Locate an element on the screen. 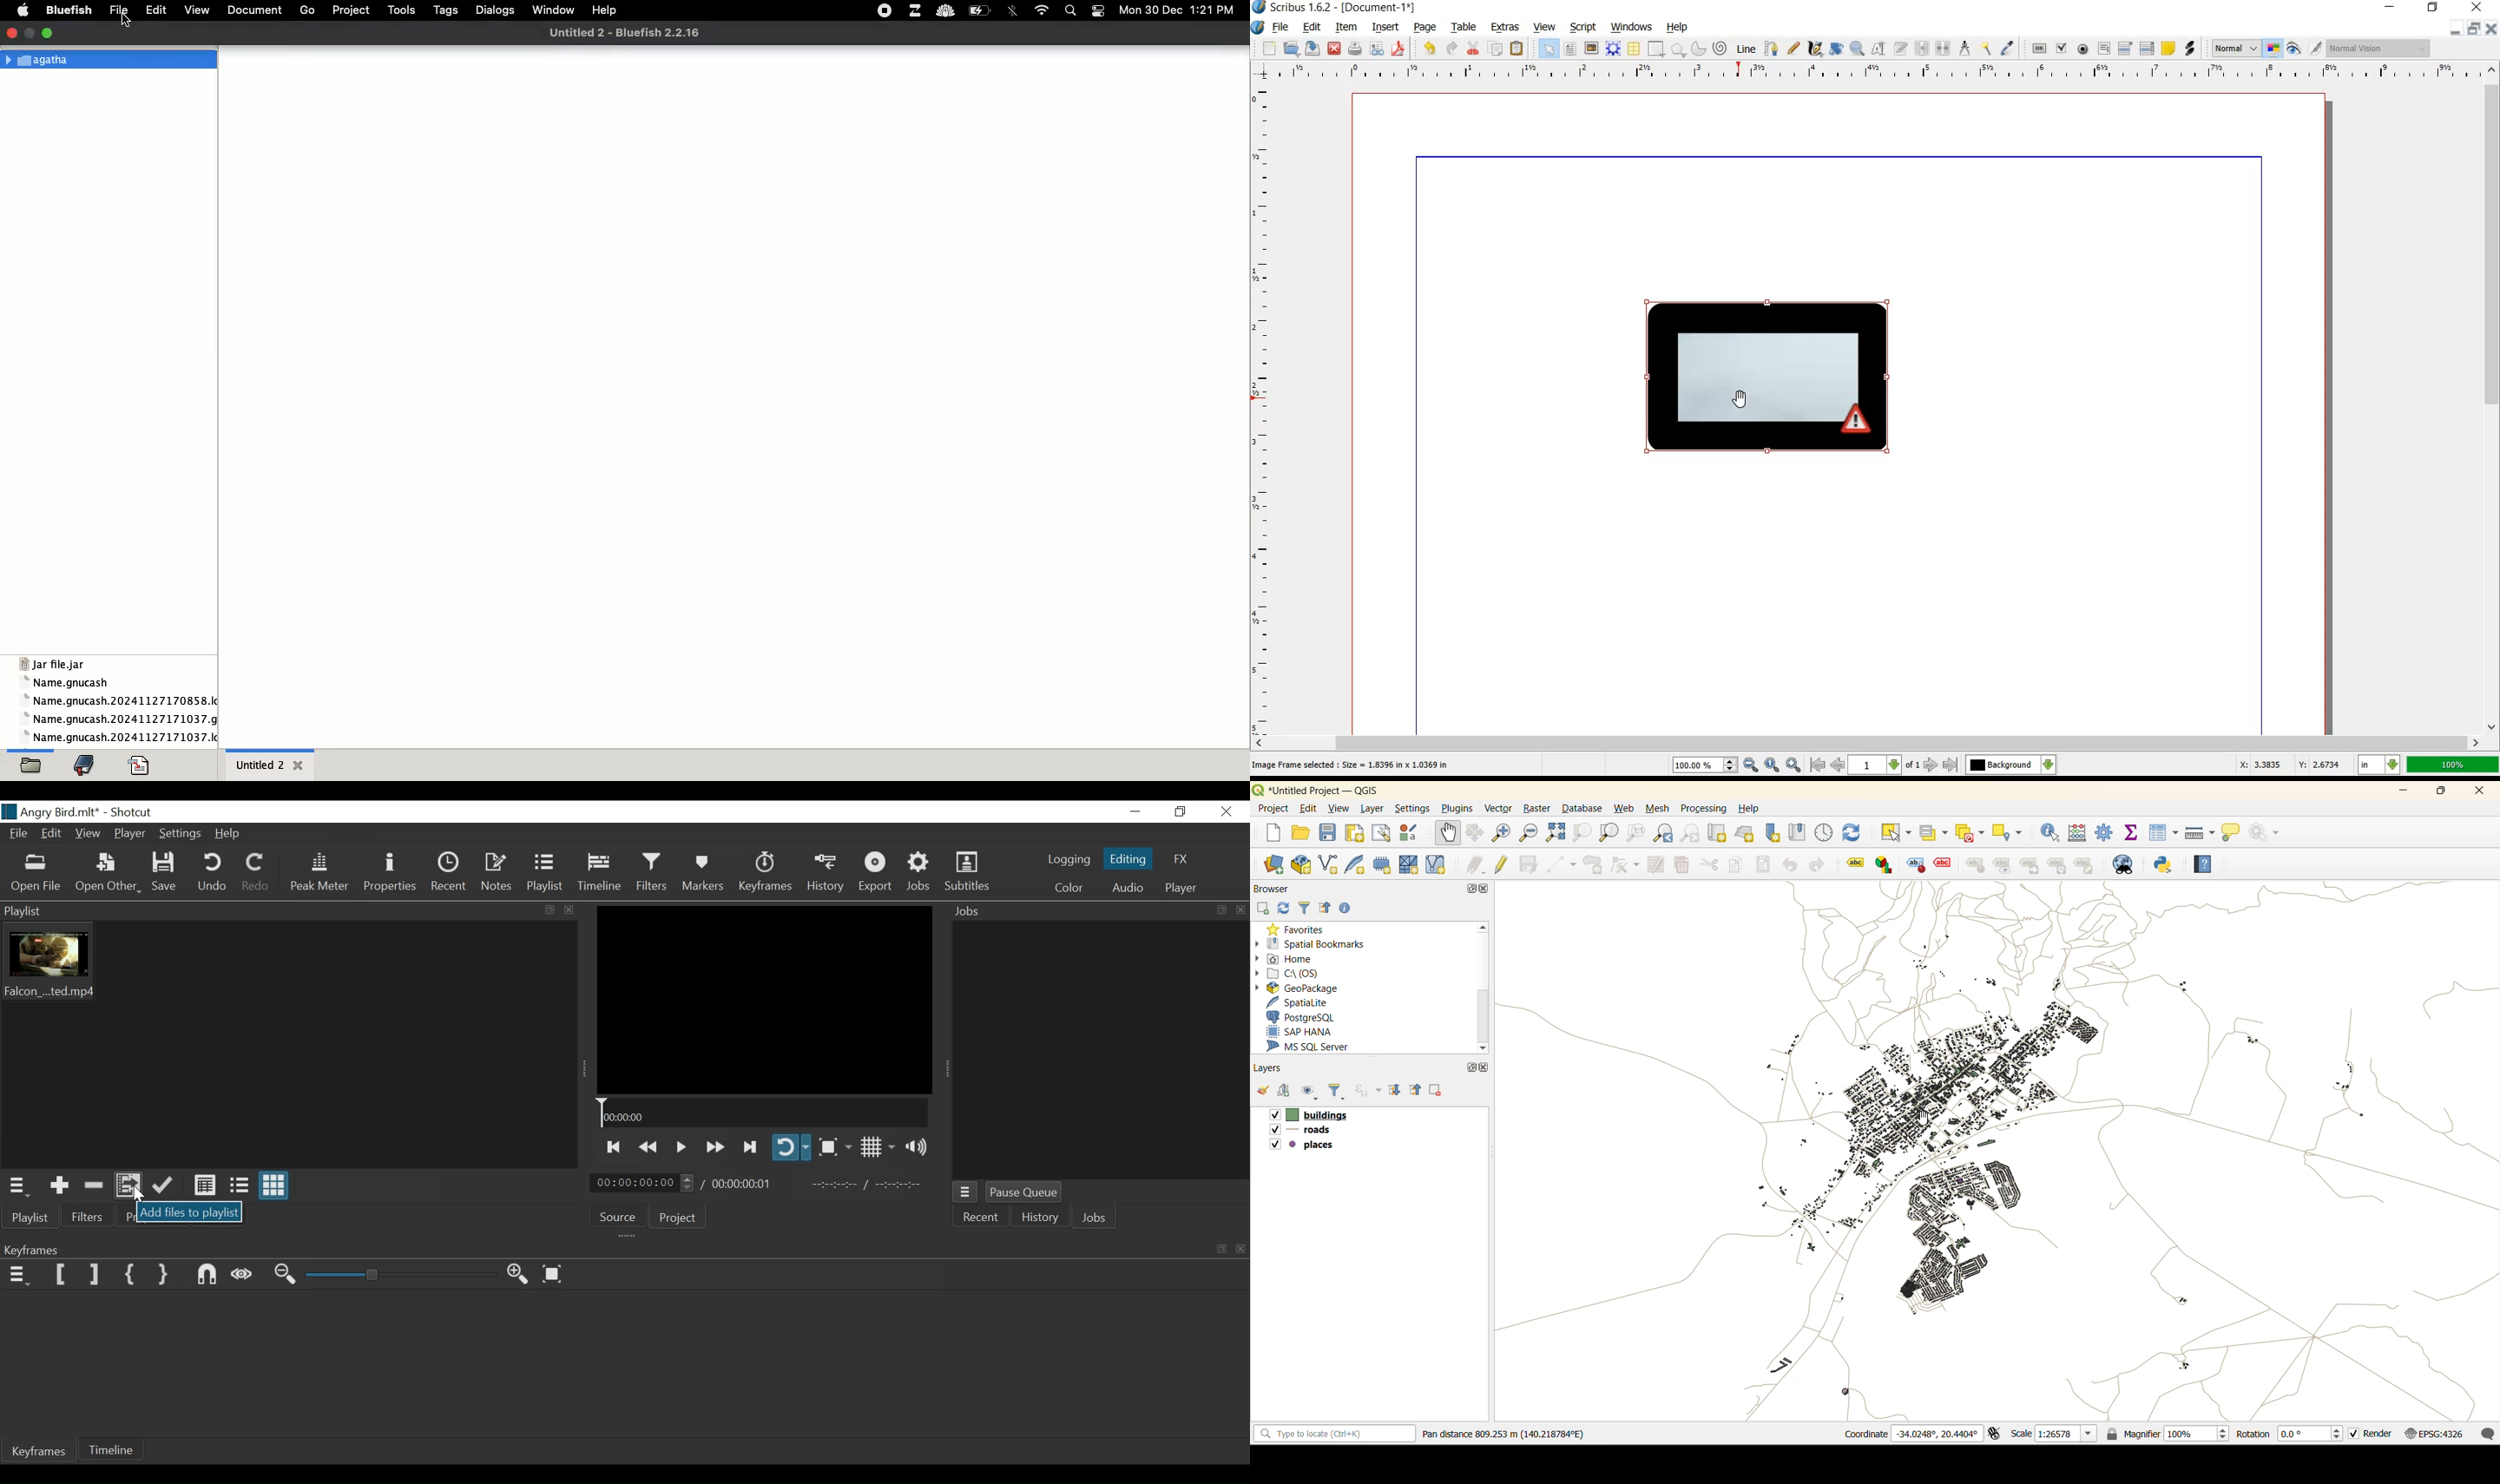 This screenshot has height=1484, width=2520. new mesh is located at coordinates (1409, 864).